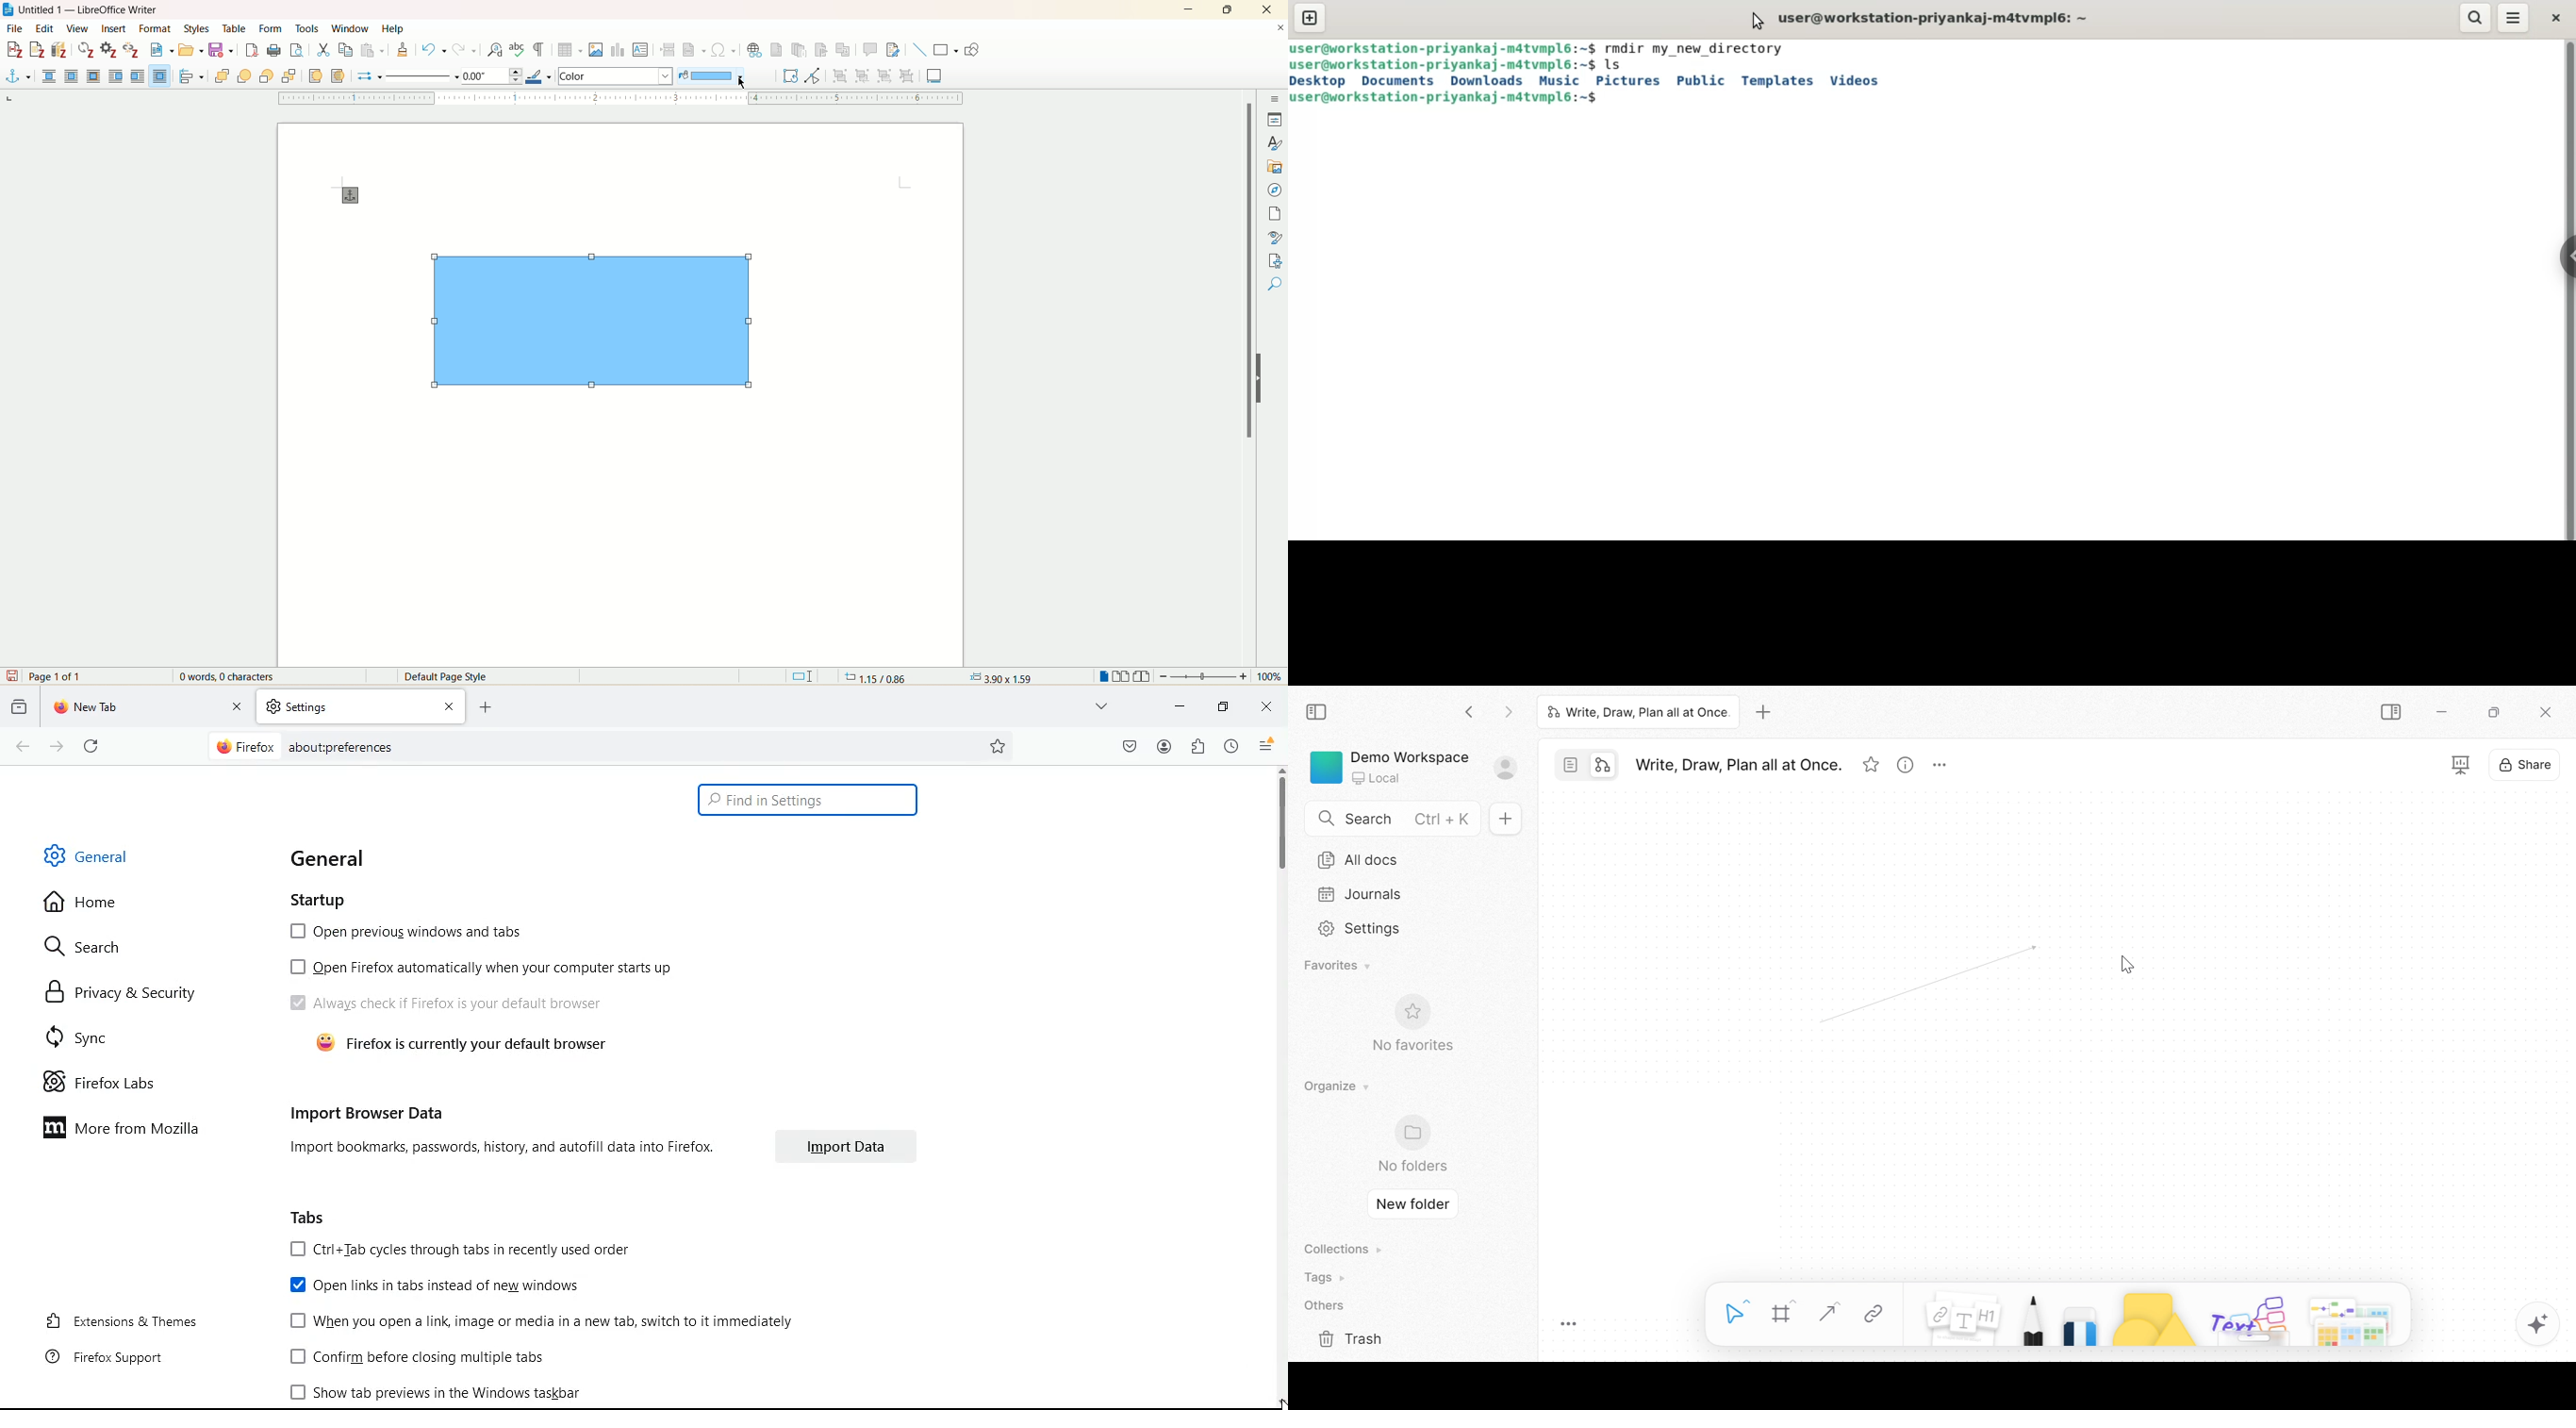 Image resolution: width=2576 pixels, height=1428 pixels. Describe the element at coordinates (339, 856) in the screenshot. I see `general` at that location.